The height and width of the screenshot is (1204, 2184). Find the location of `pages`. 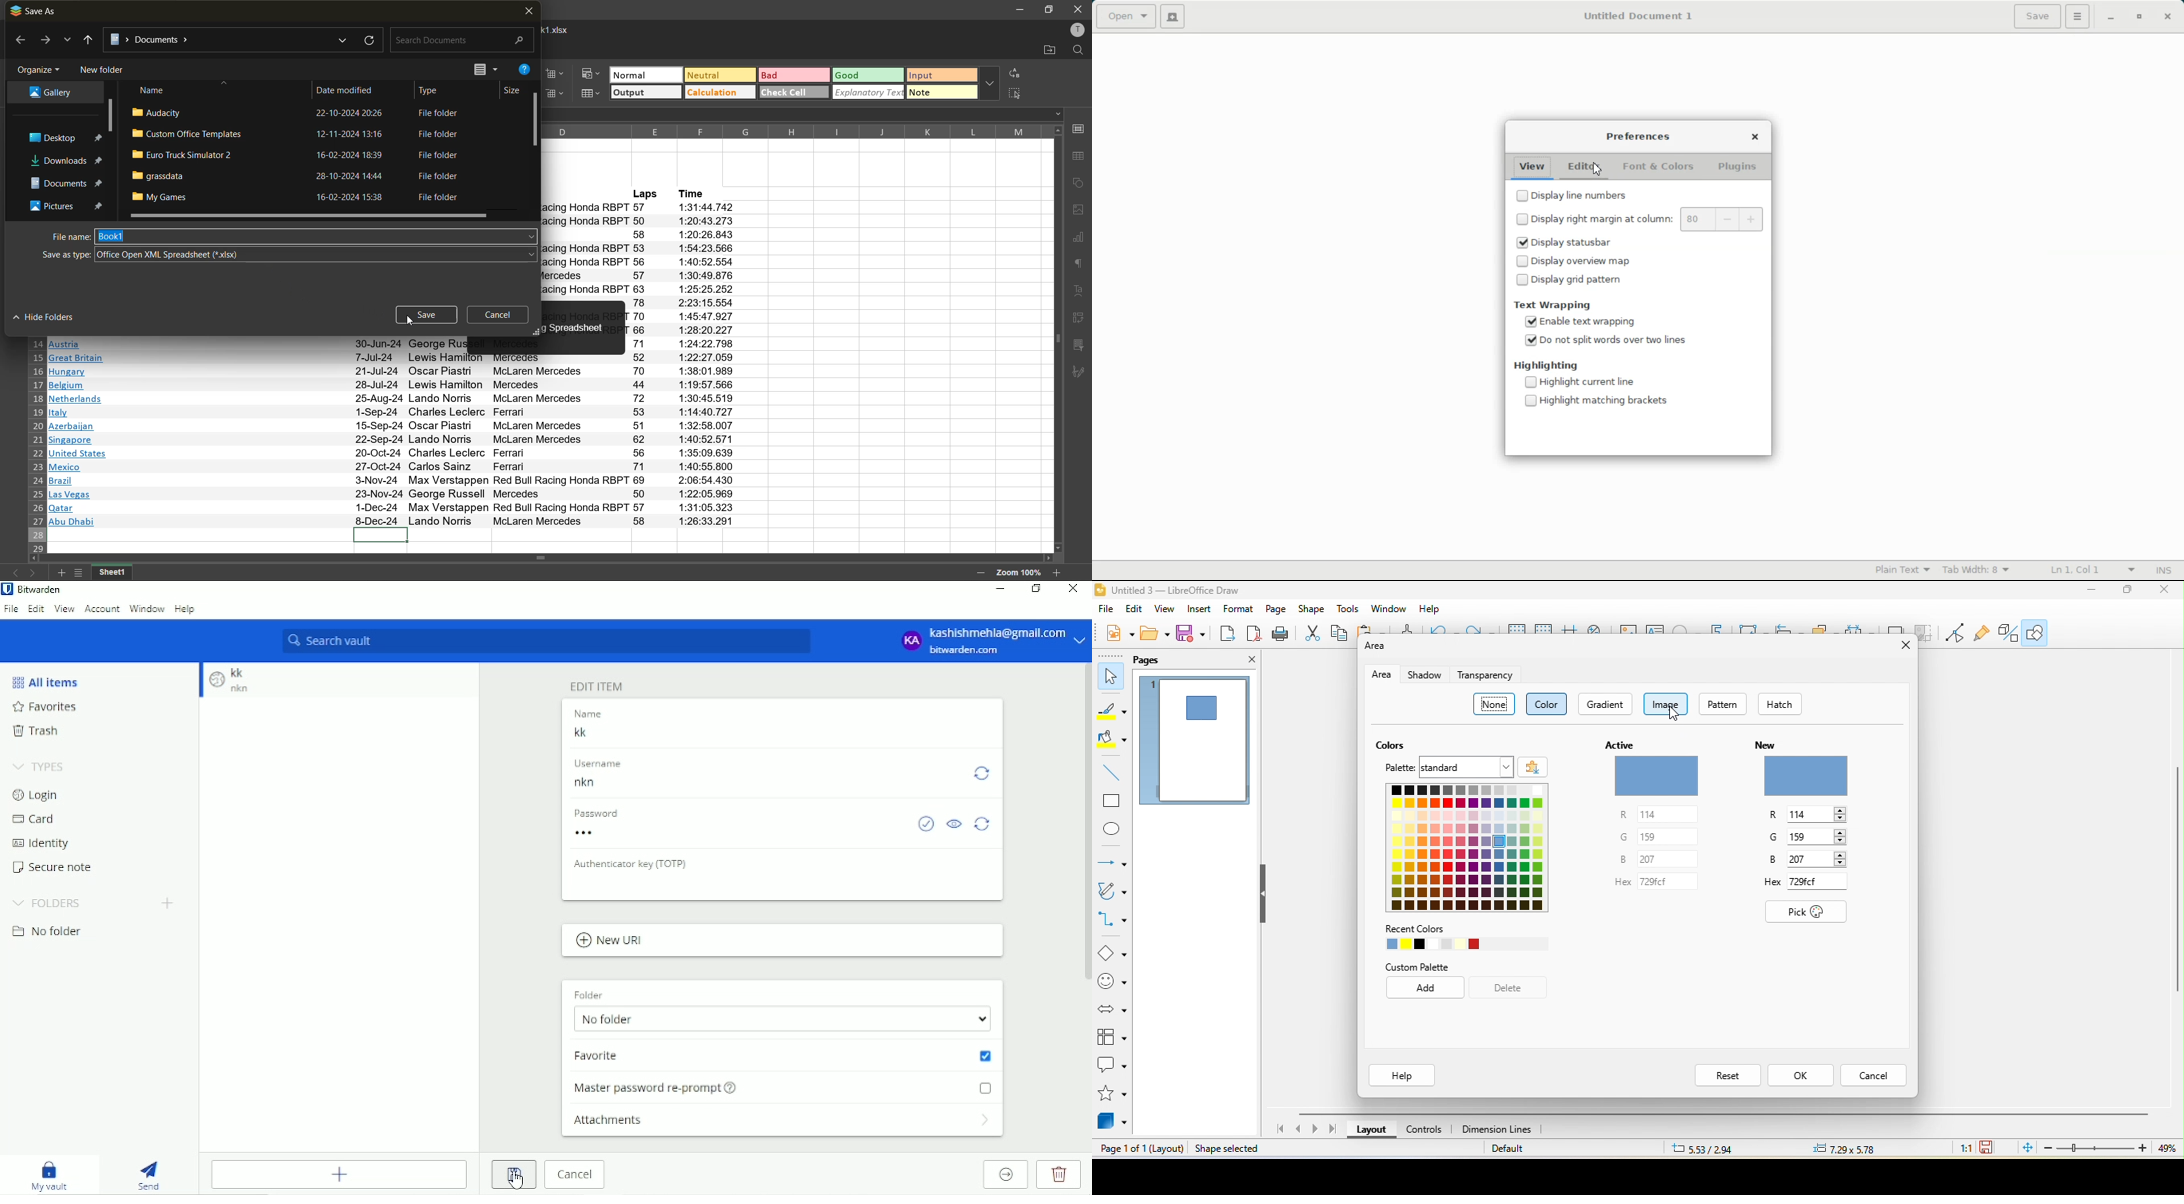

pages is located at coordinates (1154, 661).